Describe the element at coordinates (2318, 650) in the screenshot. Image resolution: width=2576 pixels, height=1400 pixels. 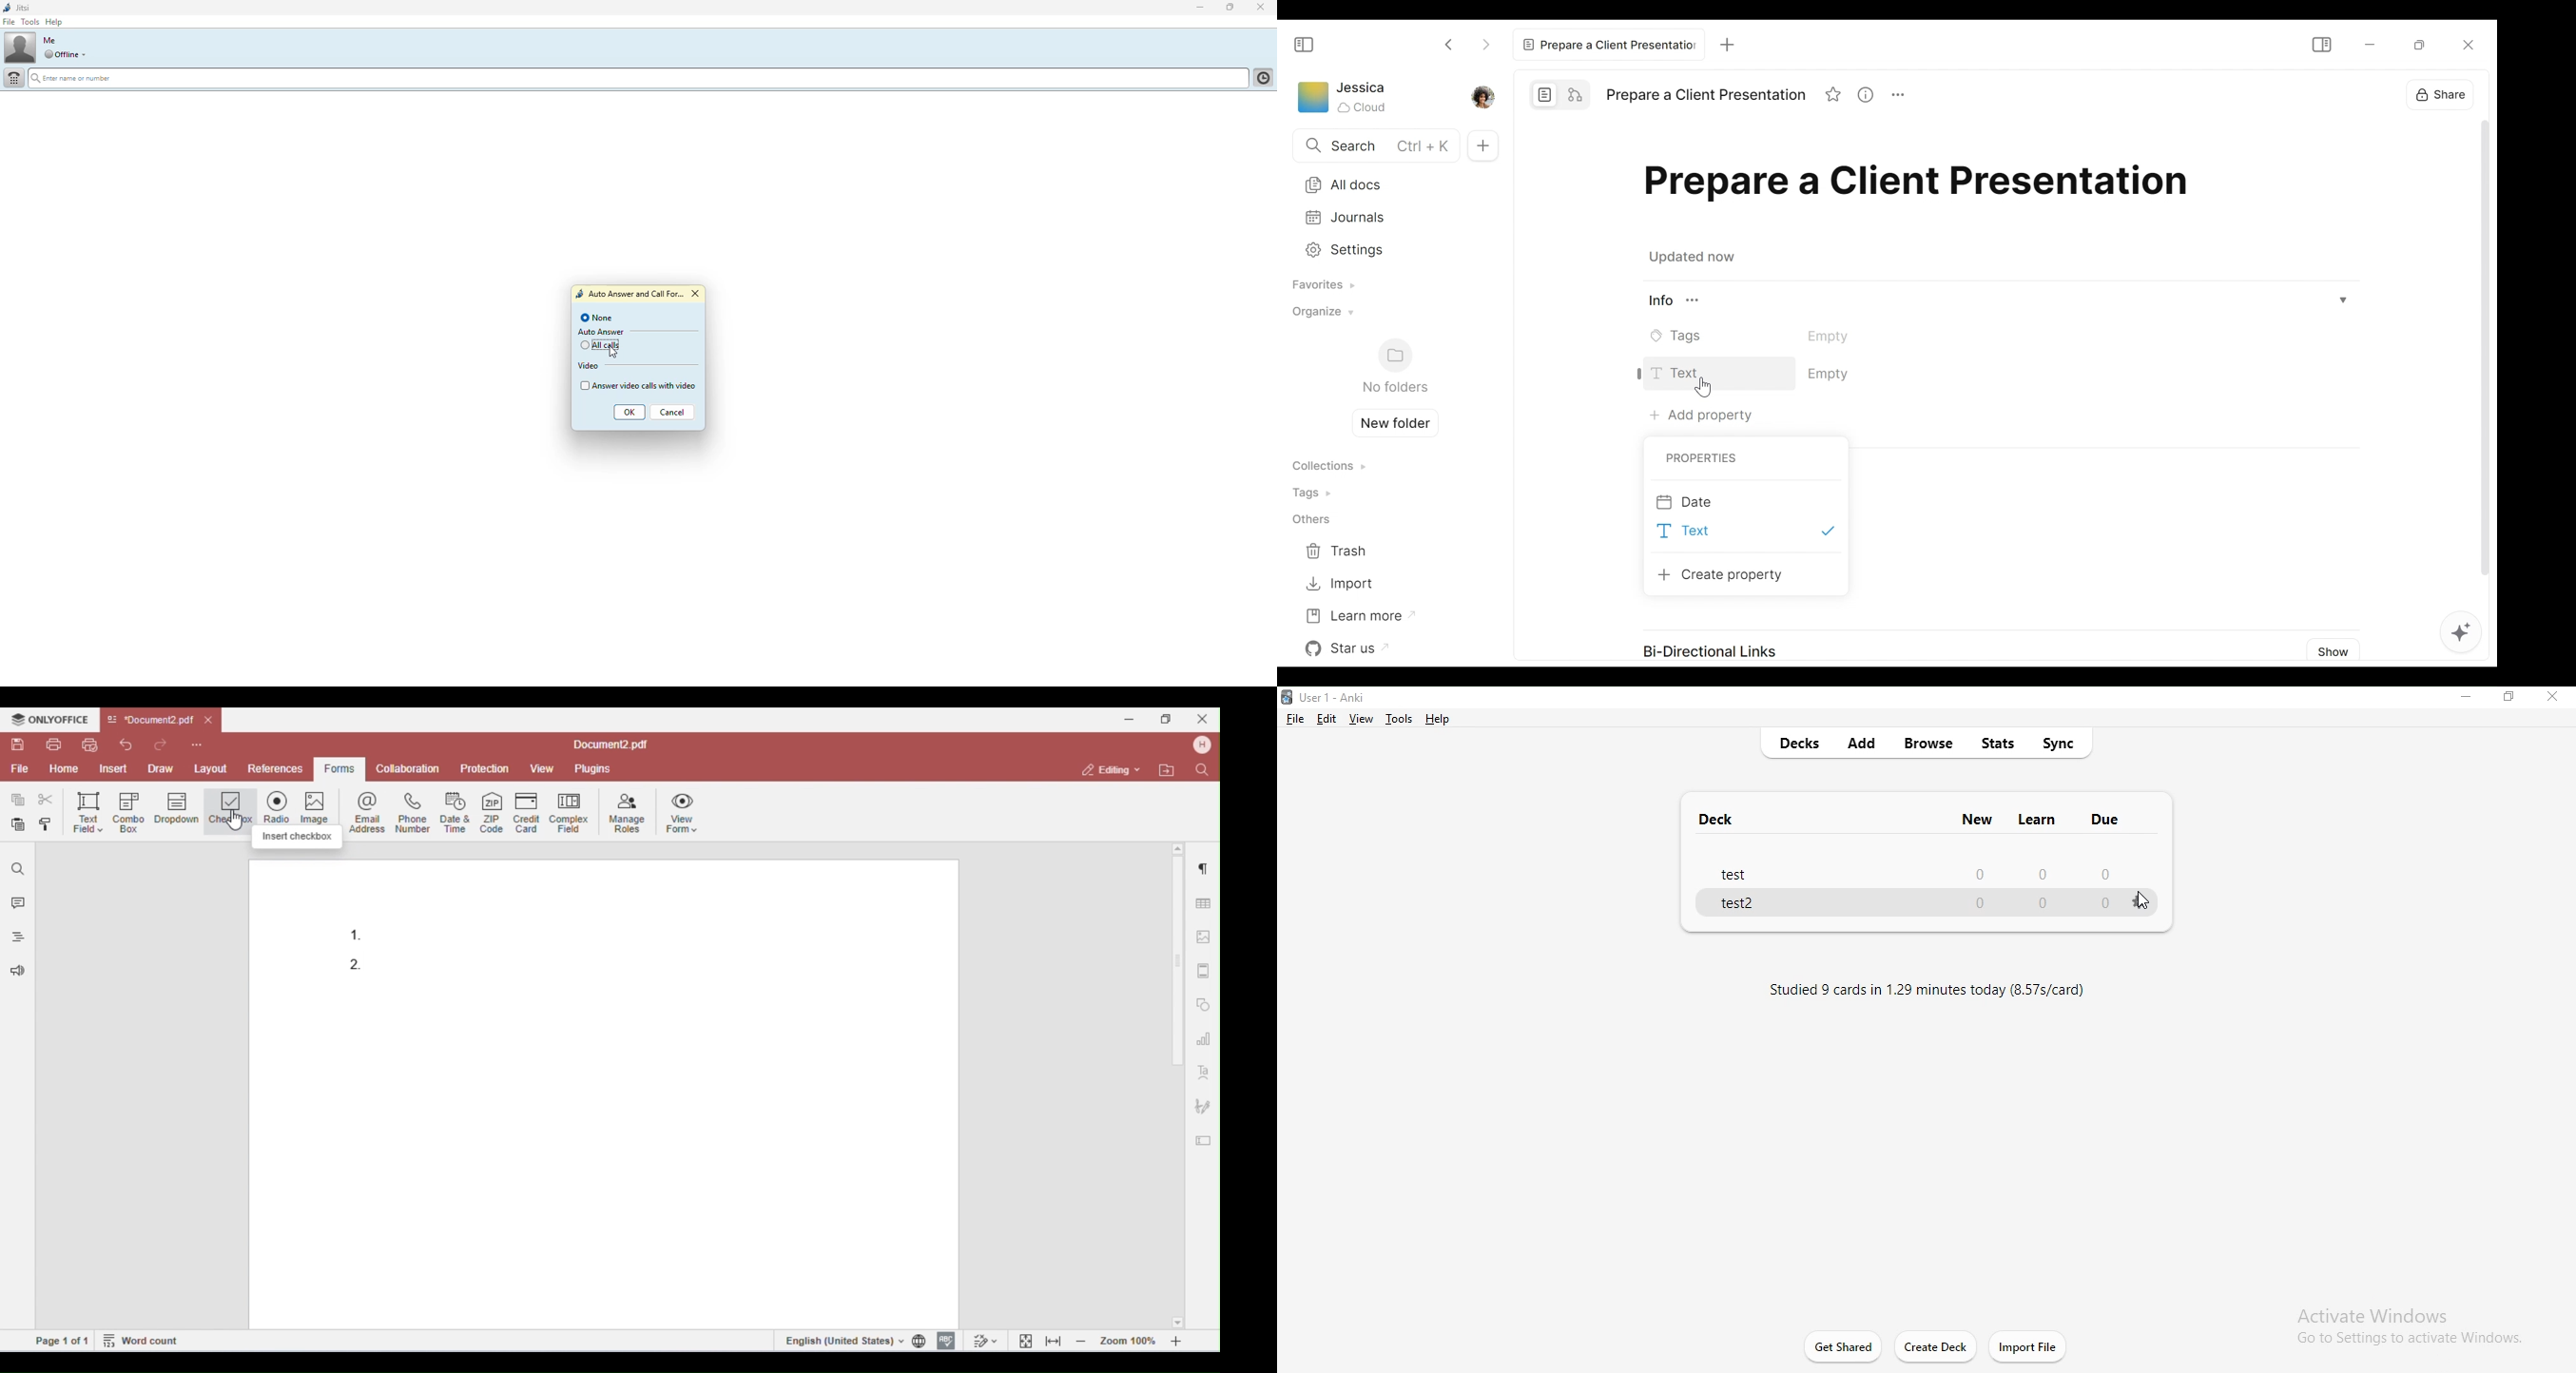
I see `Show` at that location.